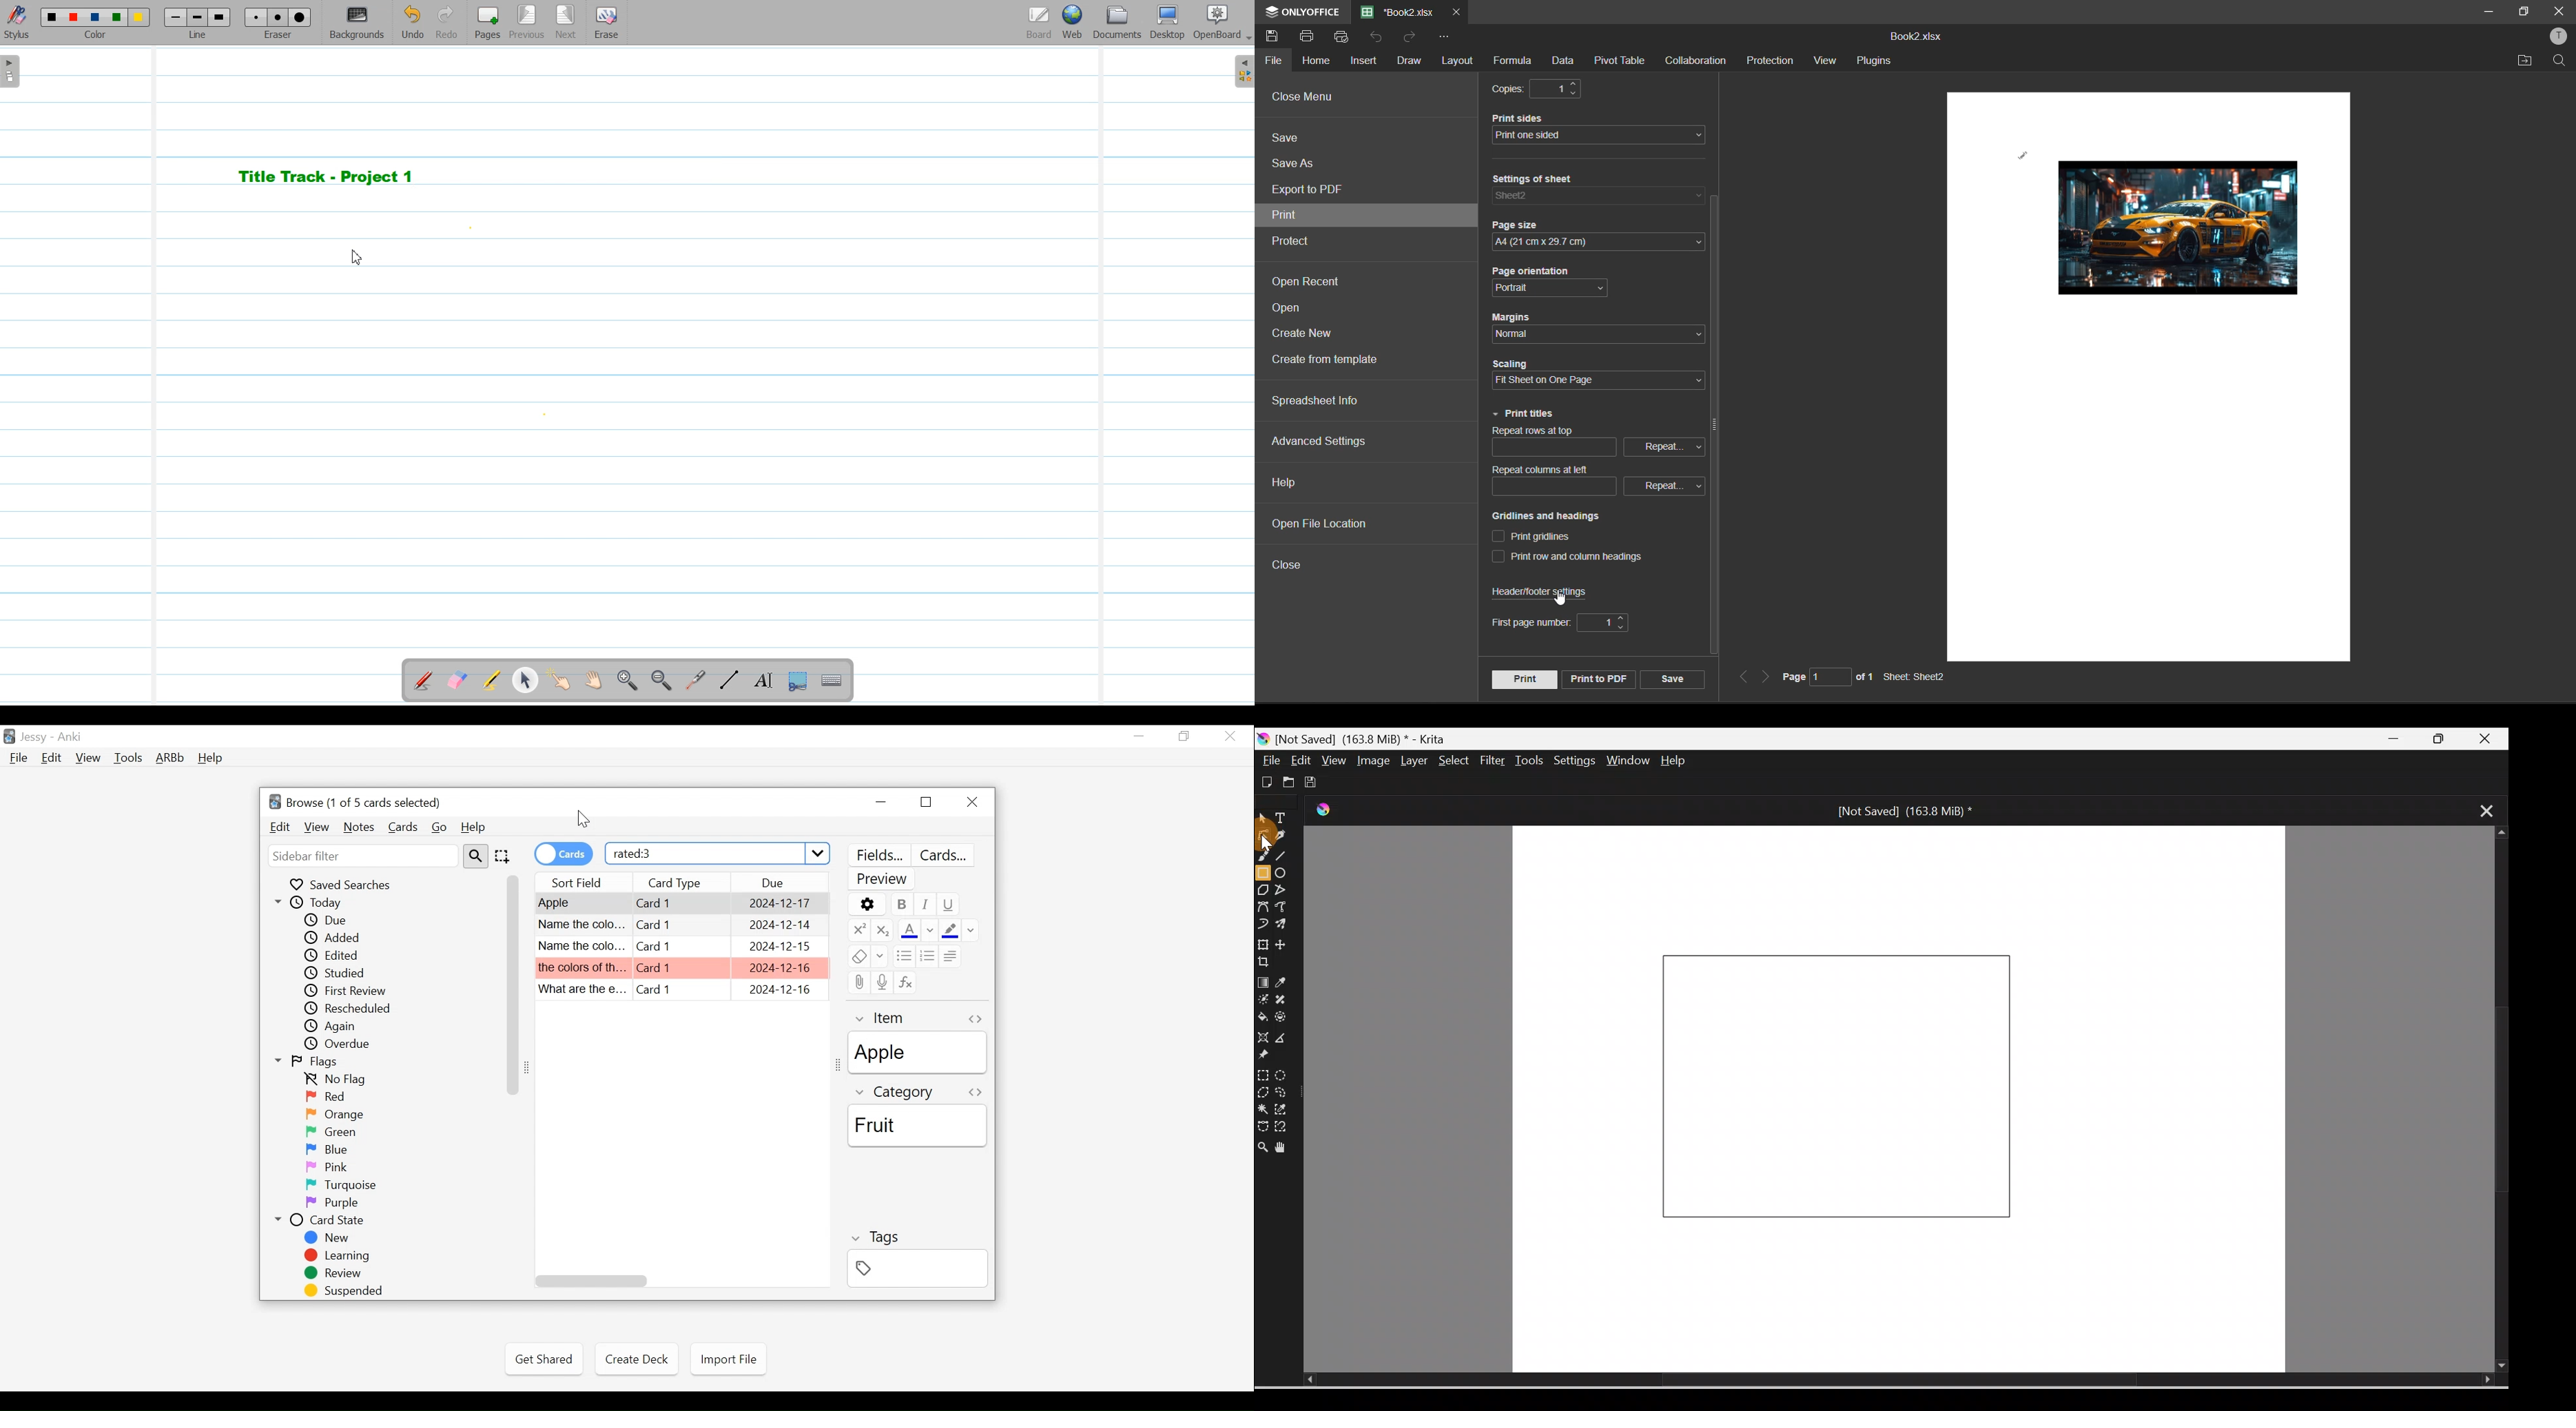 Image resolution: width=2576 pixels, height=1428 pixels. I want to click on View, so click(317, 828).